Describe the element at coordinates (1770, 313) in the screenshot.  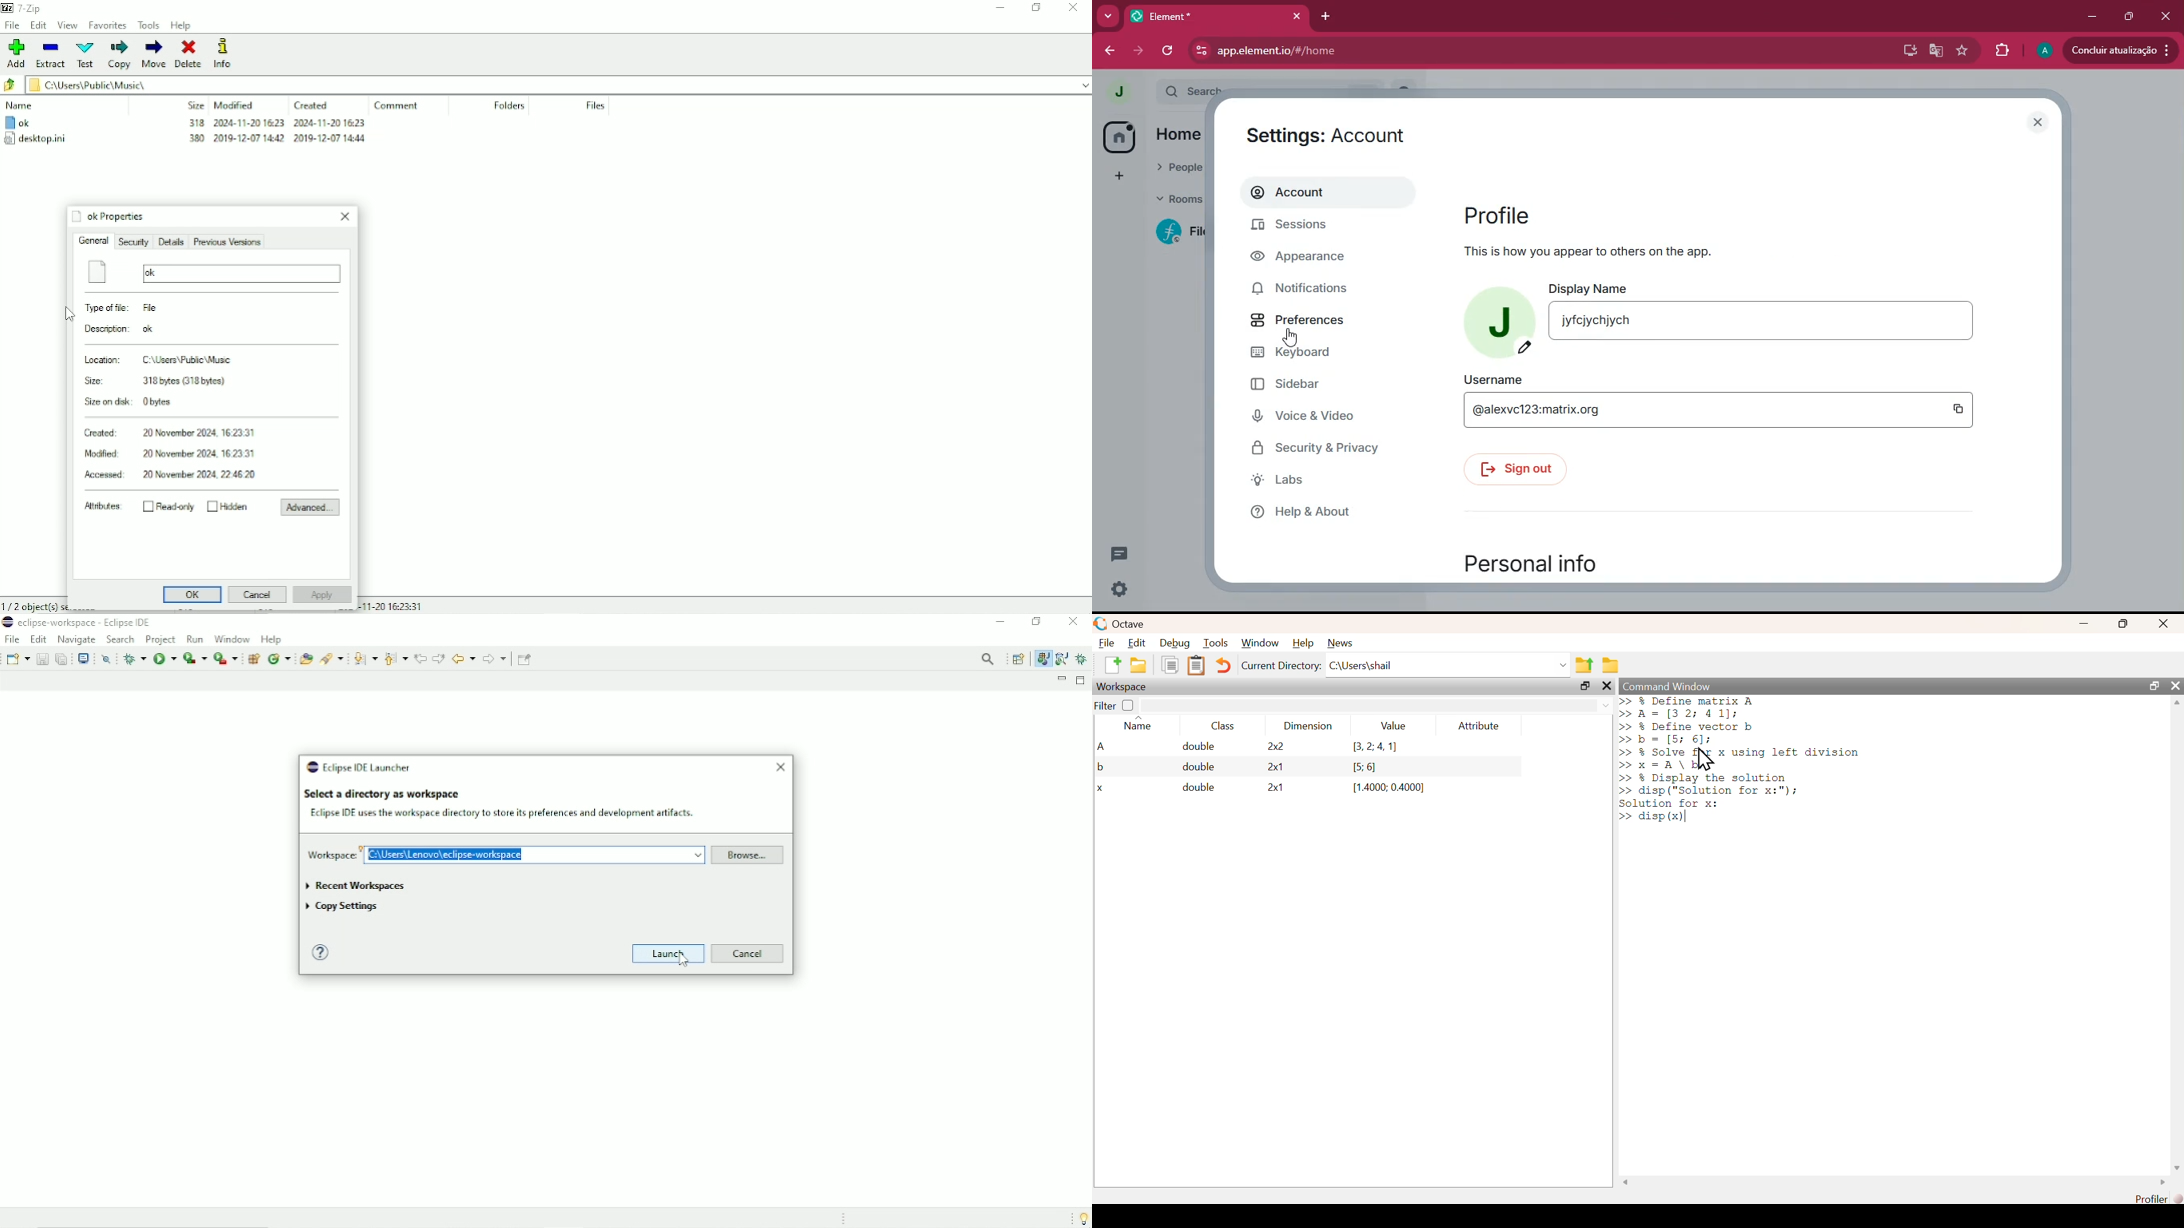
I see `display name jyfcjychjych` at that location.